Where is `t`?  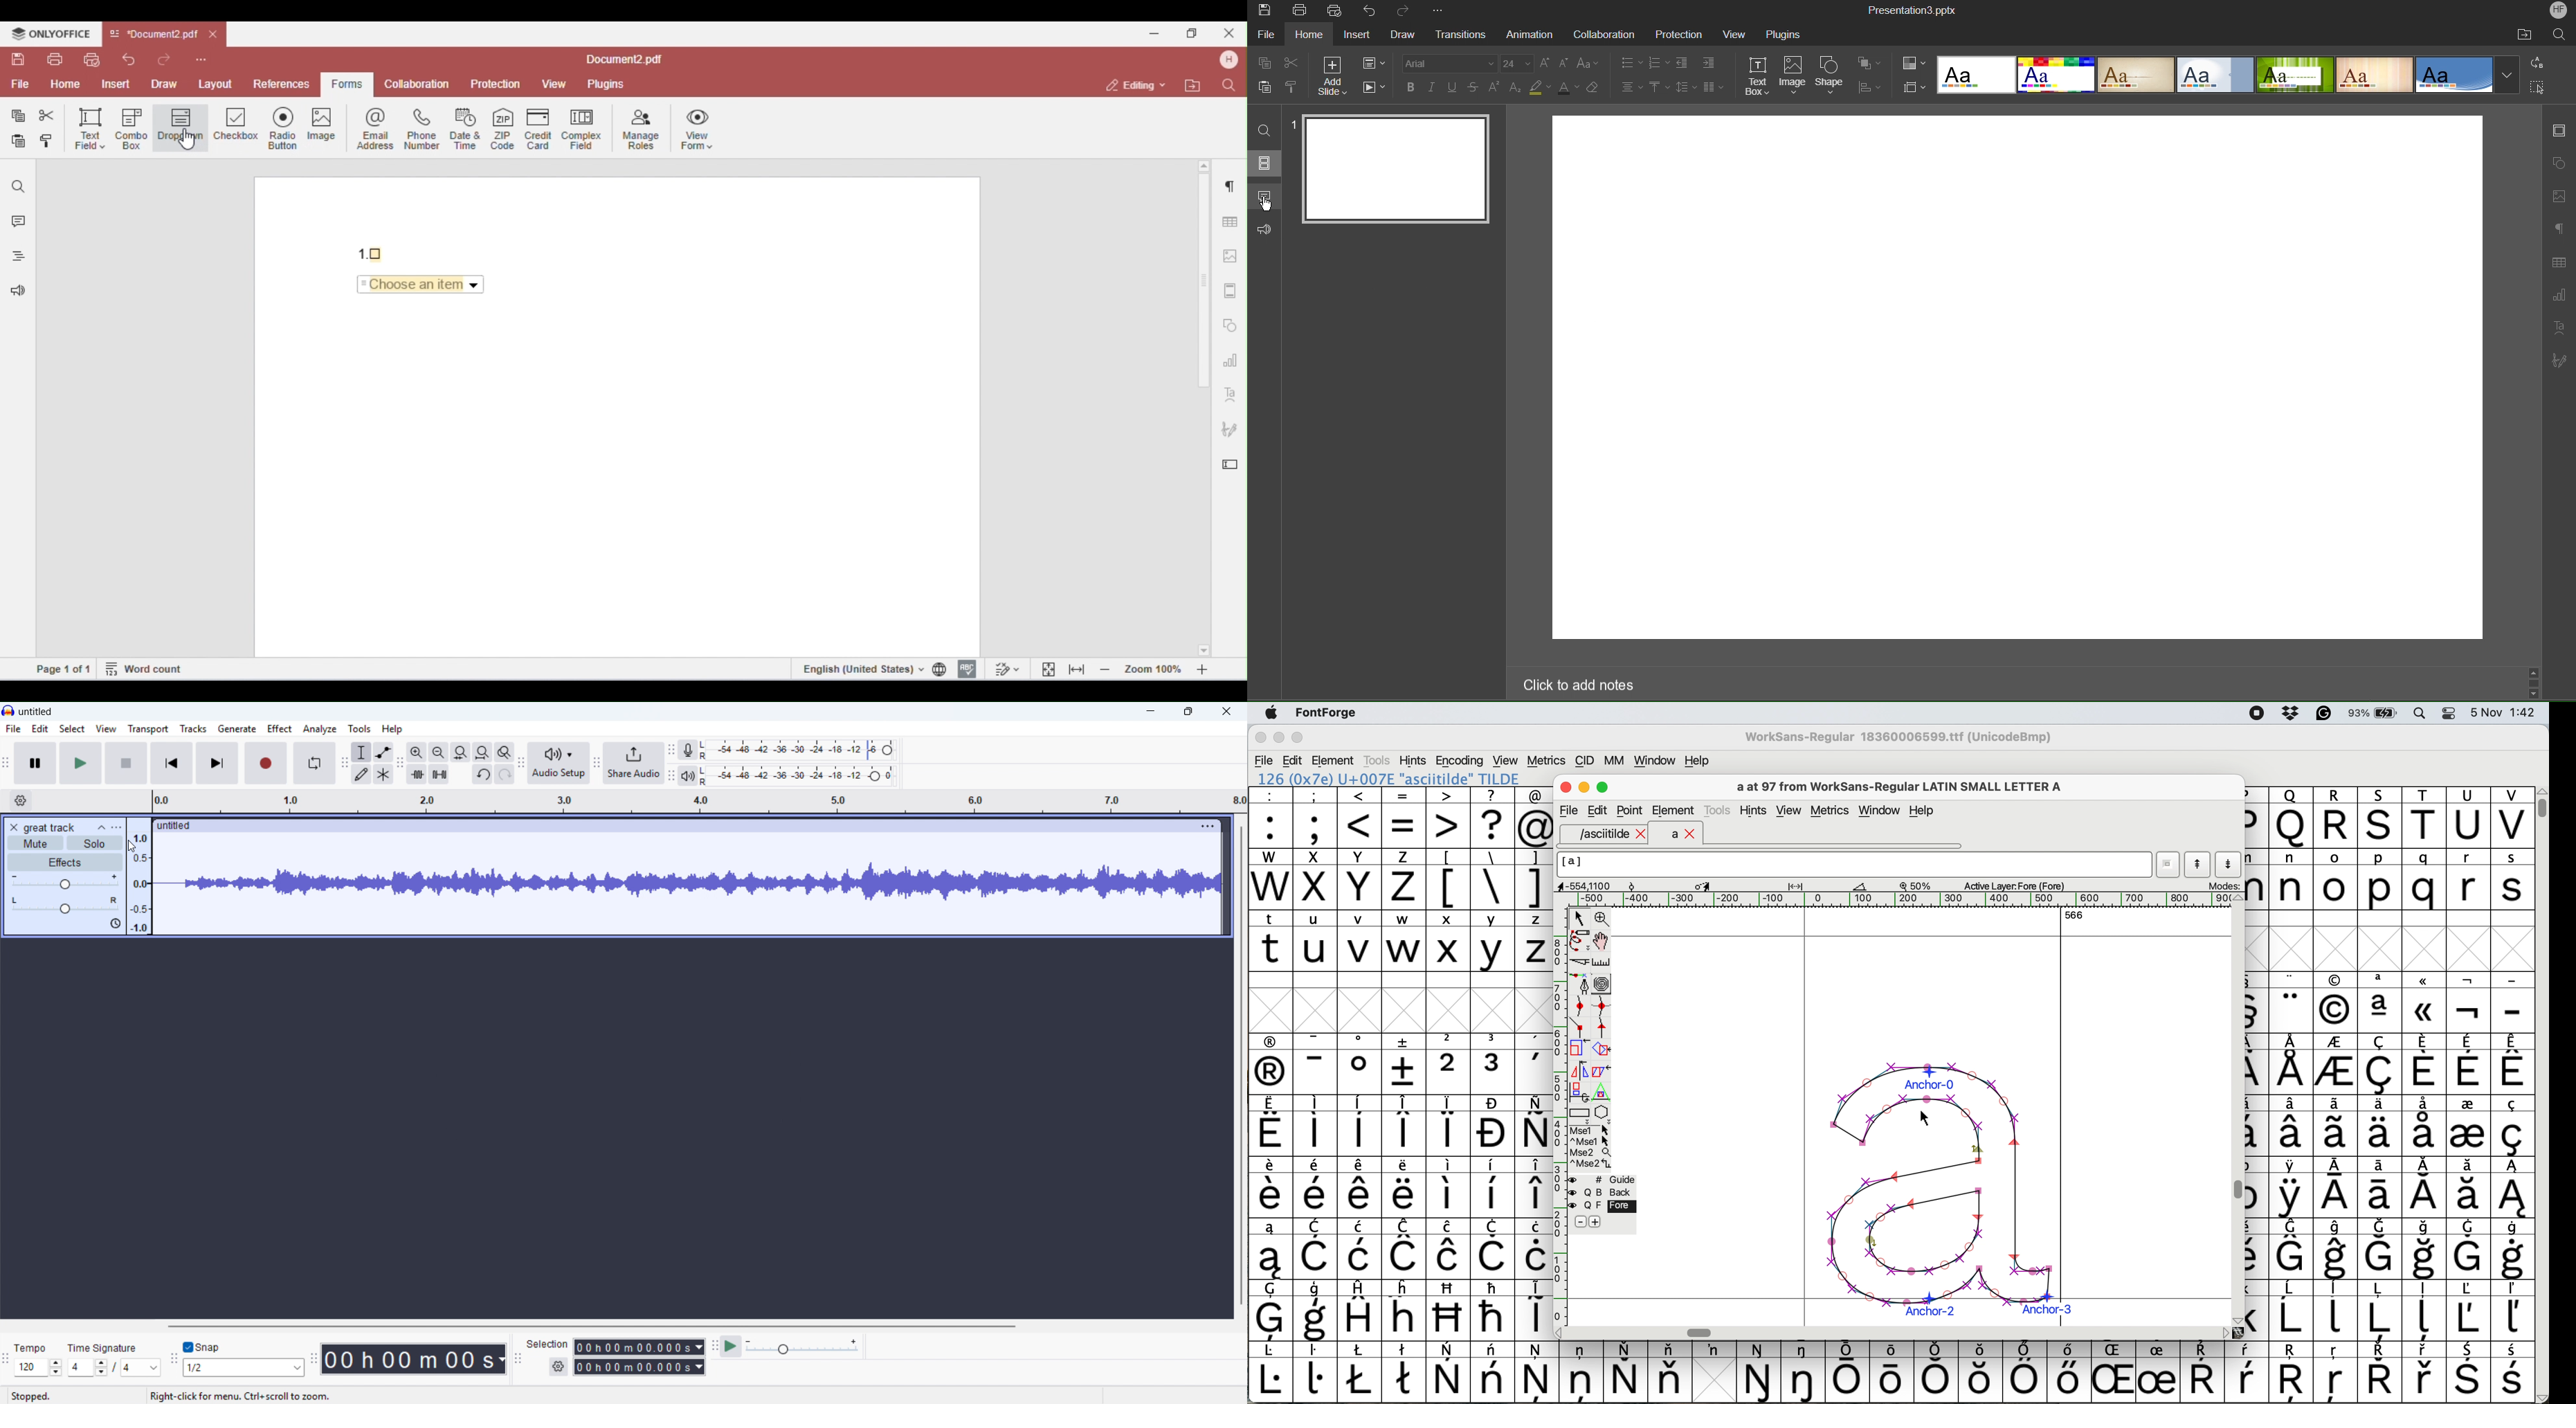 t is located at coordinates (1270, 940).